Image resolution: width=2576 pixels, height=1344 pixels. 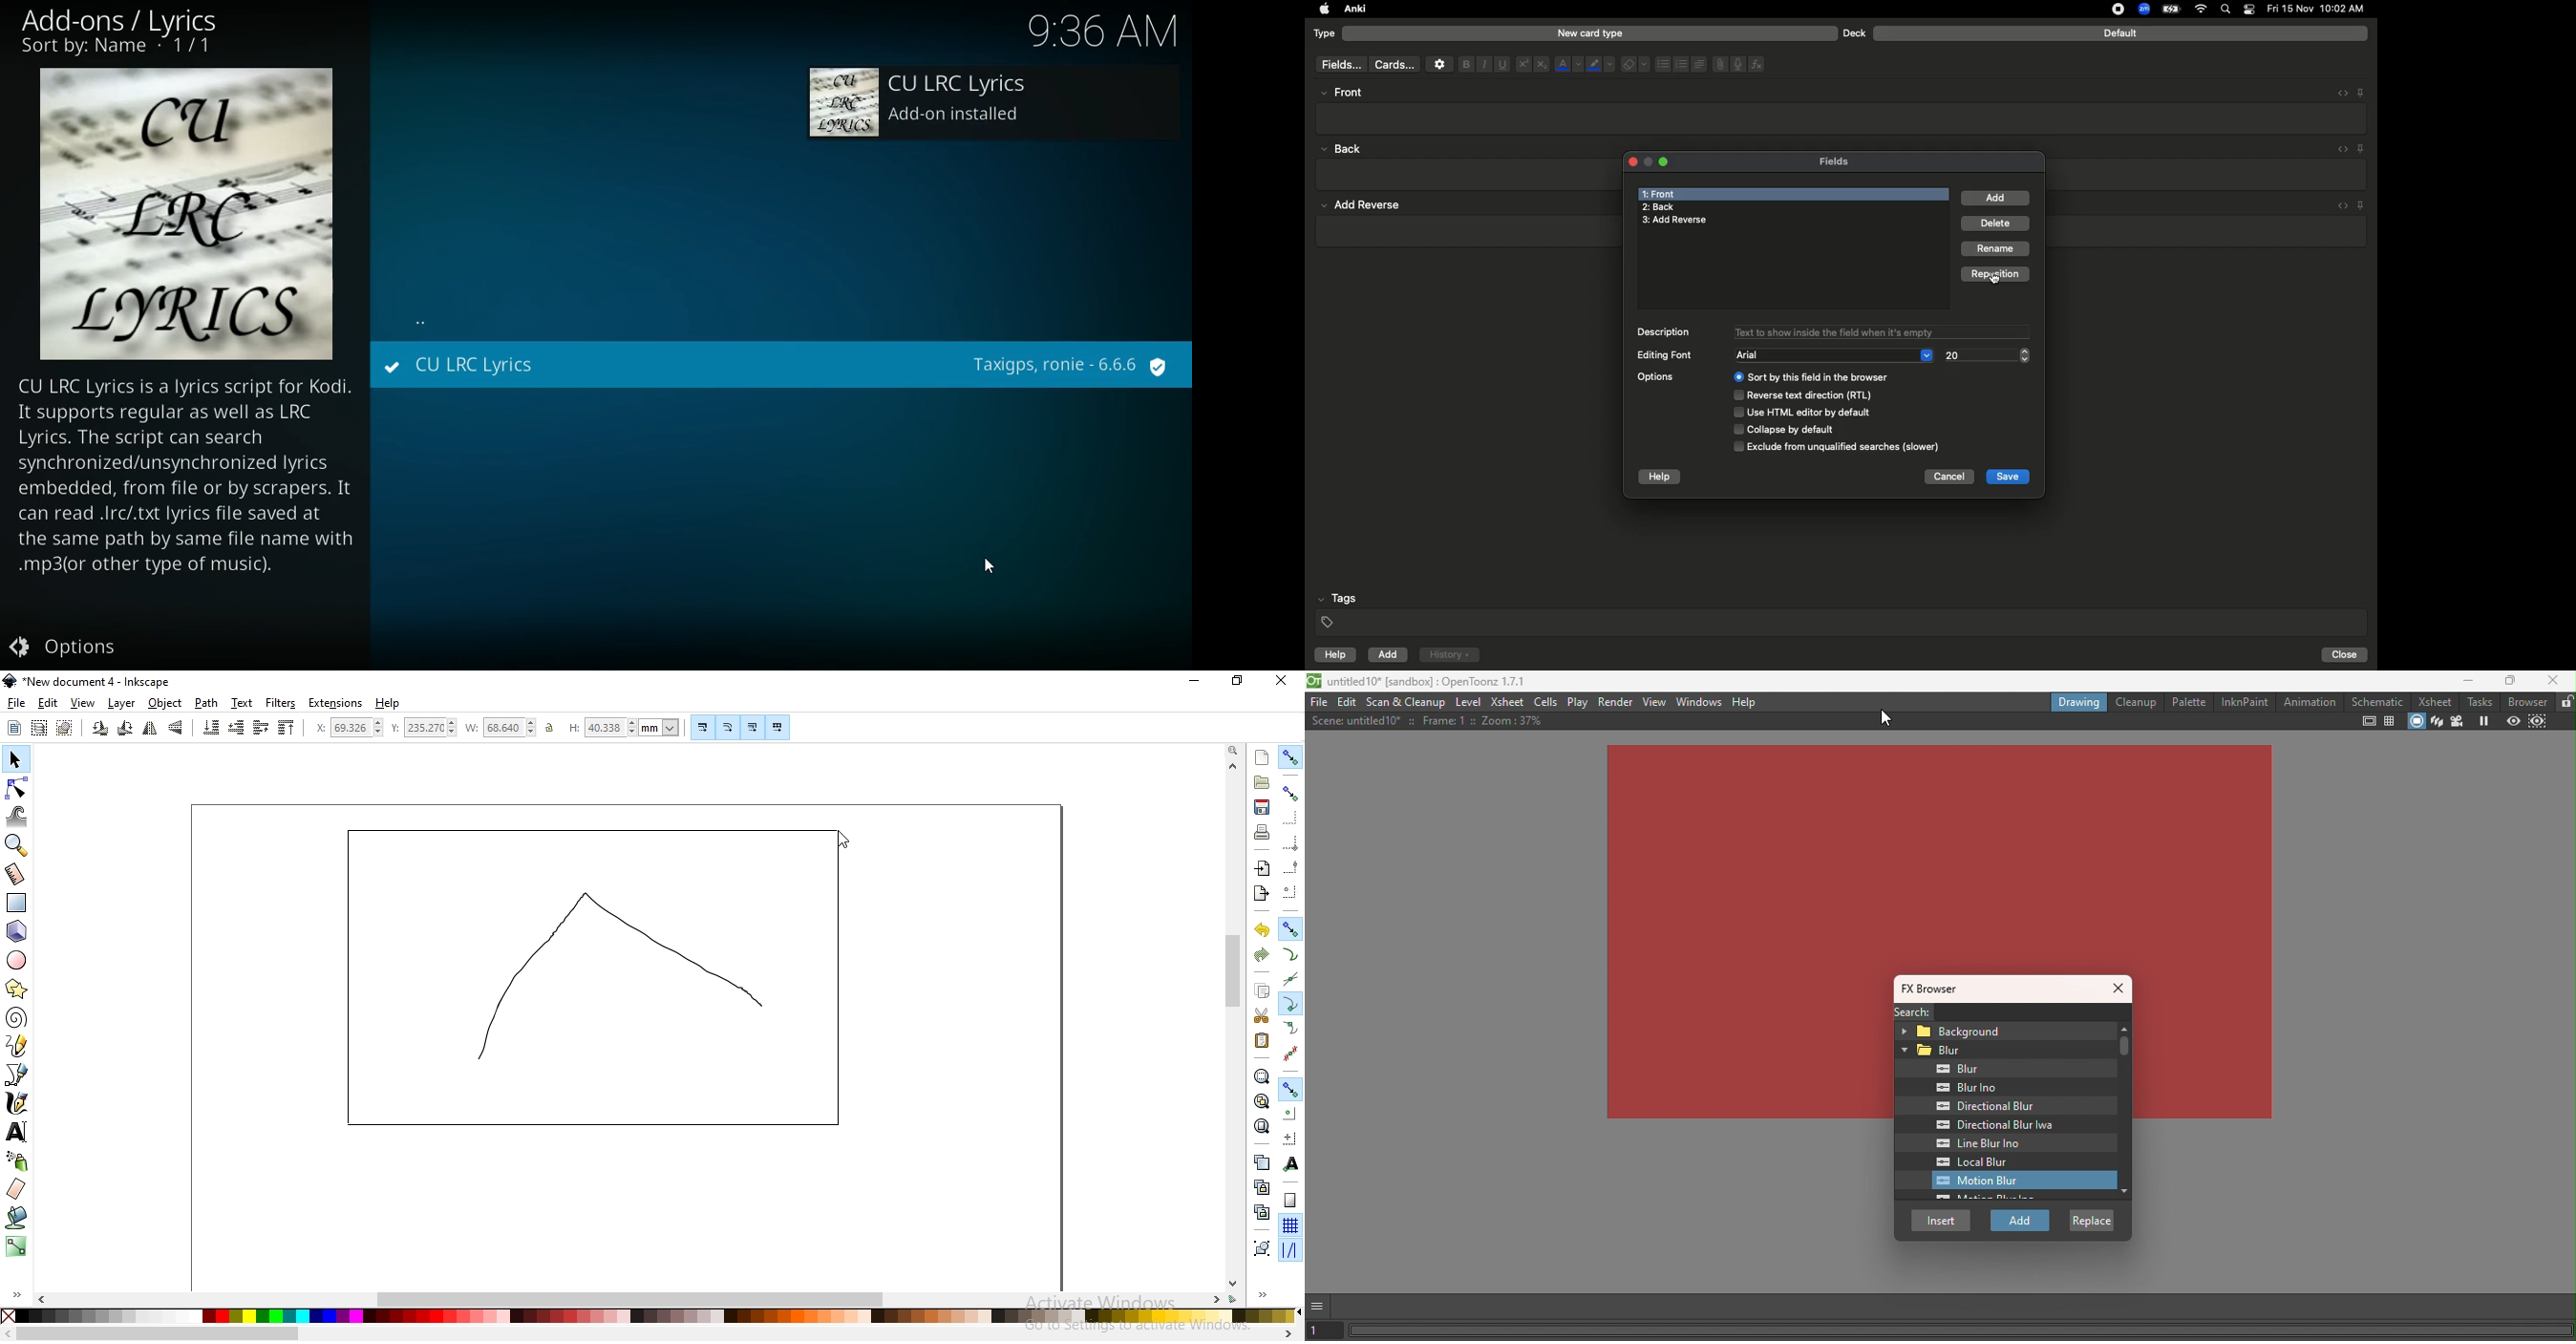 What do you see at coordinates (655, 1318) in the screenshot?
I see `color` at bounding box center [655, 1318].